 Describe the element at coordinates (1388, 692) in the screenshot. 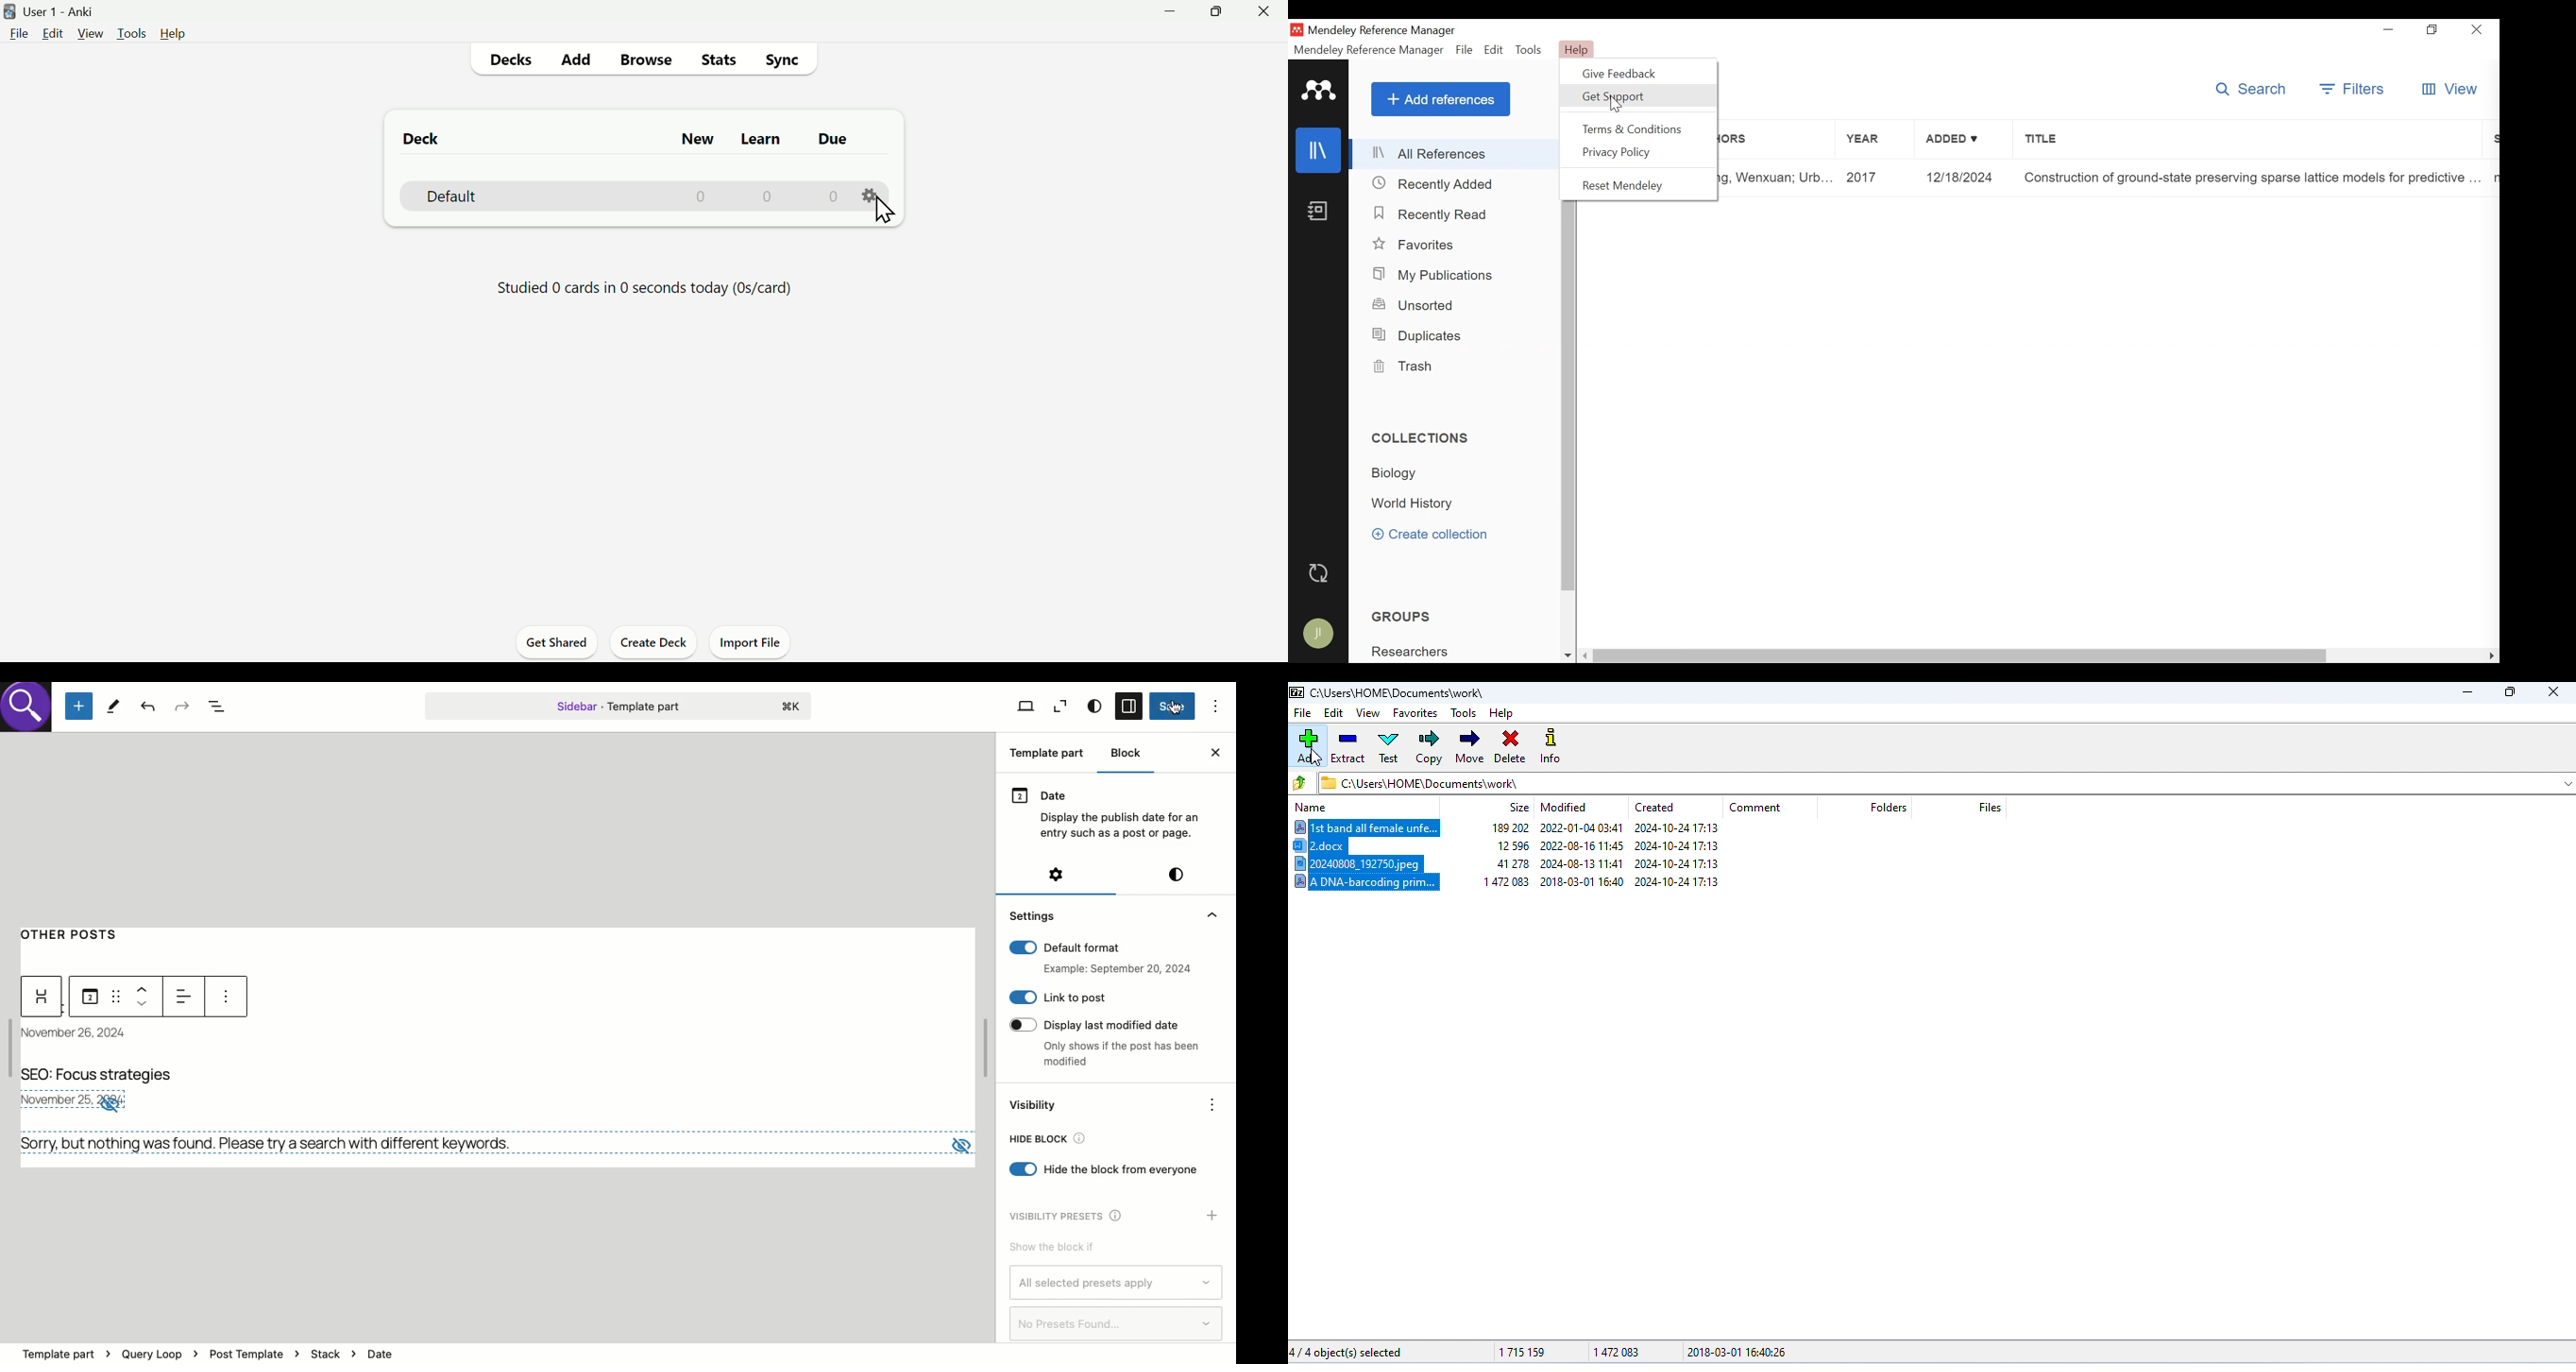

I see `CAUsers\HOME\Documents\work\` at that location.